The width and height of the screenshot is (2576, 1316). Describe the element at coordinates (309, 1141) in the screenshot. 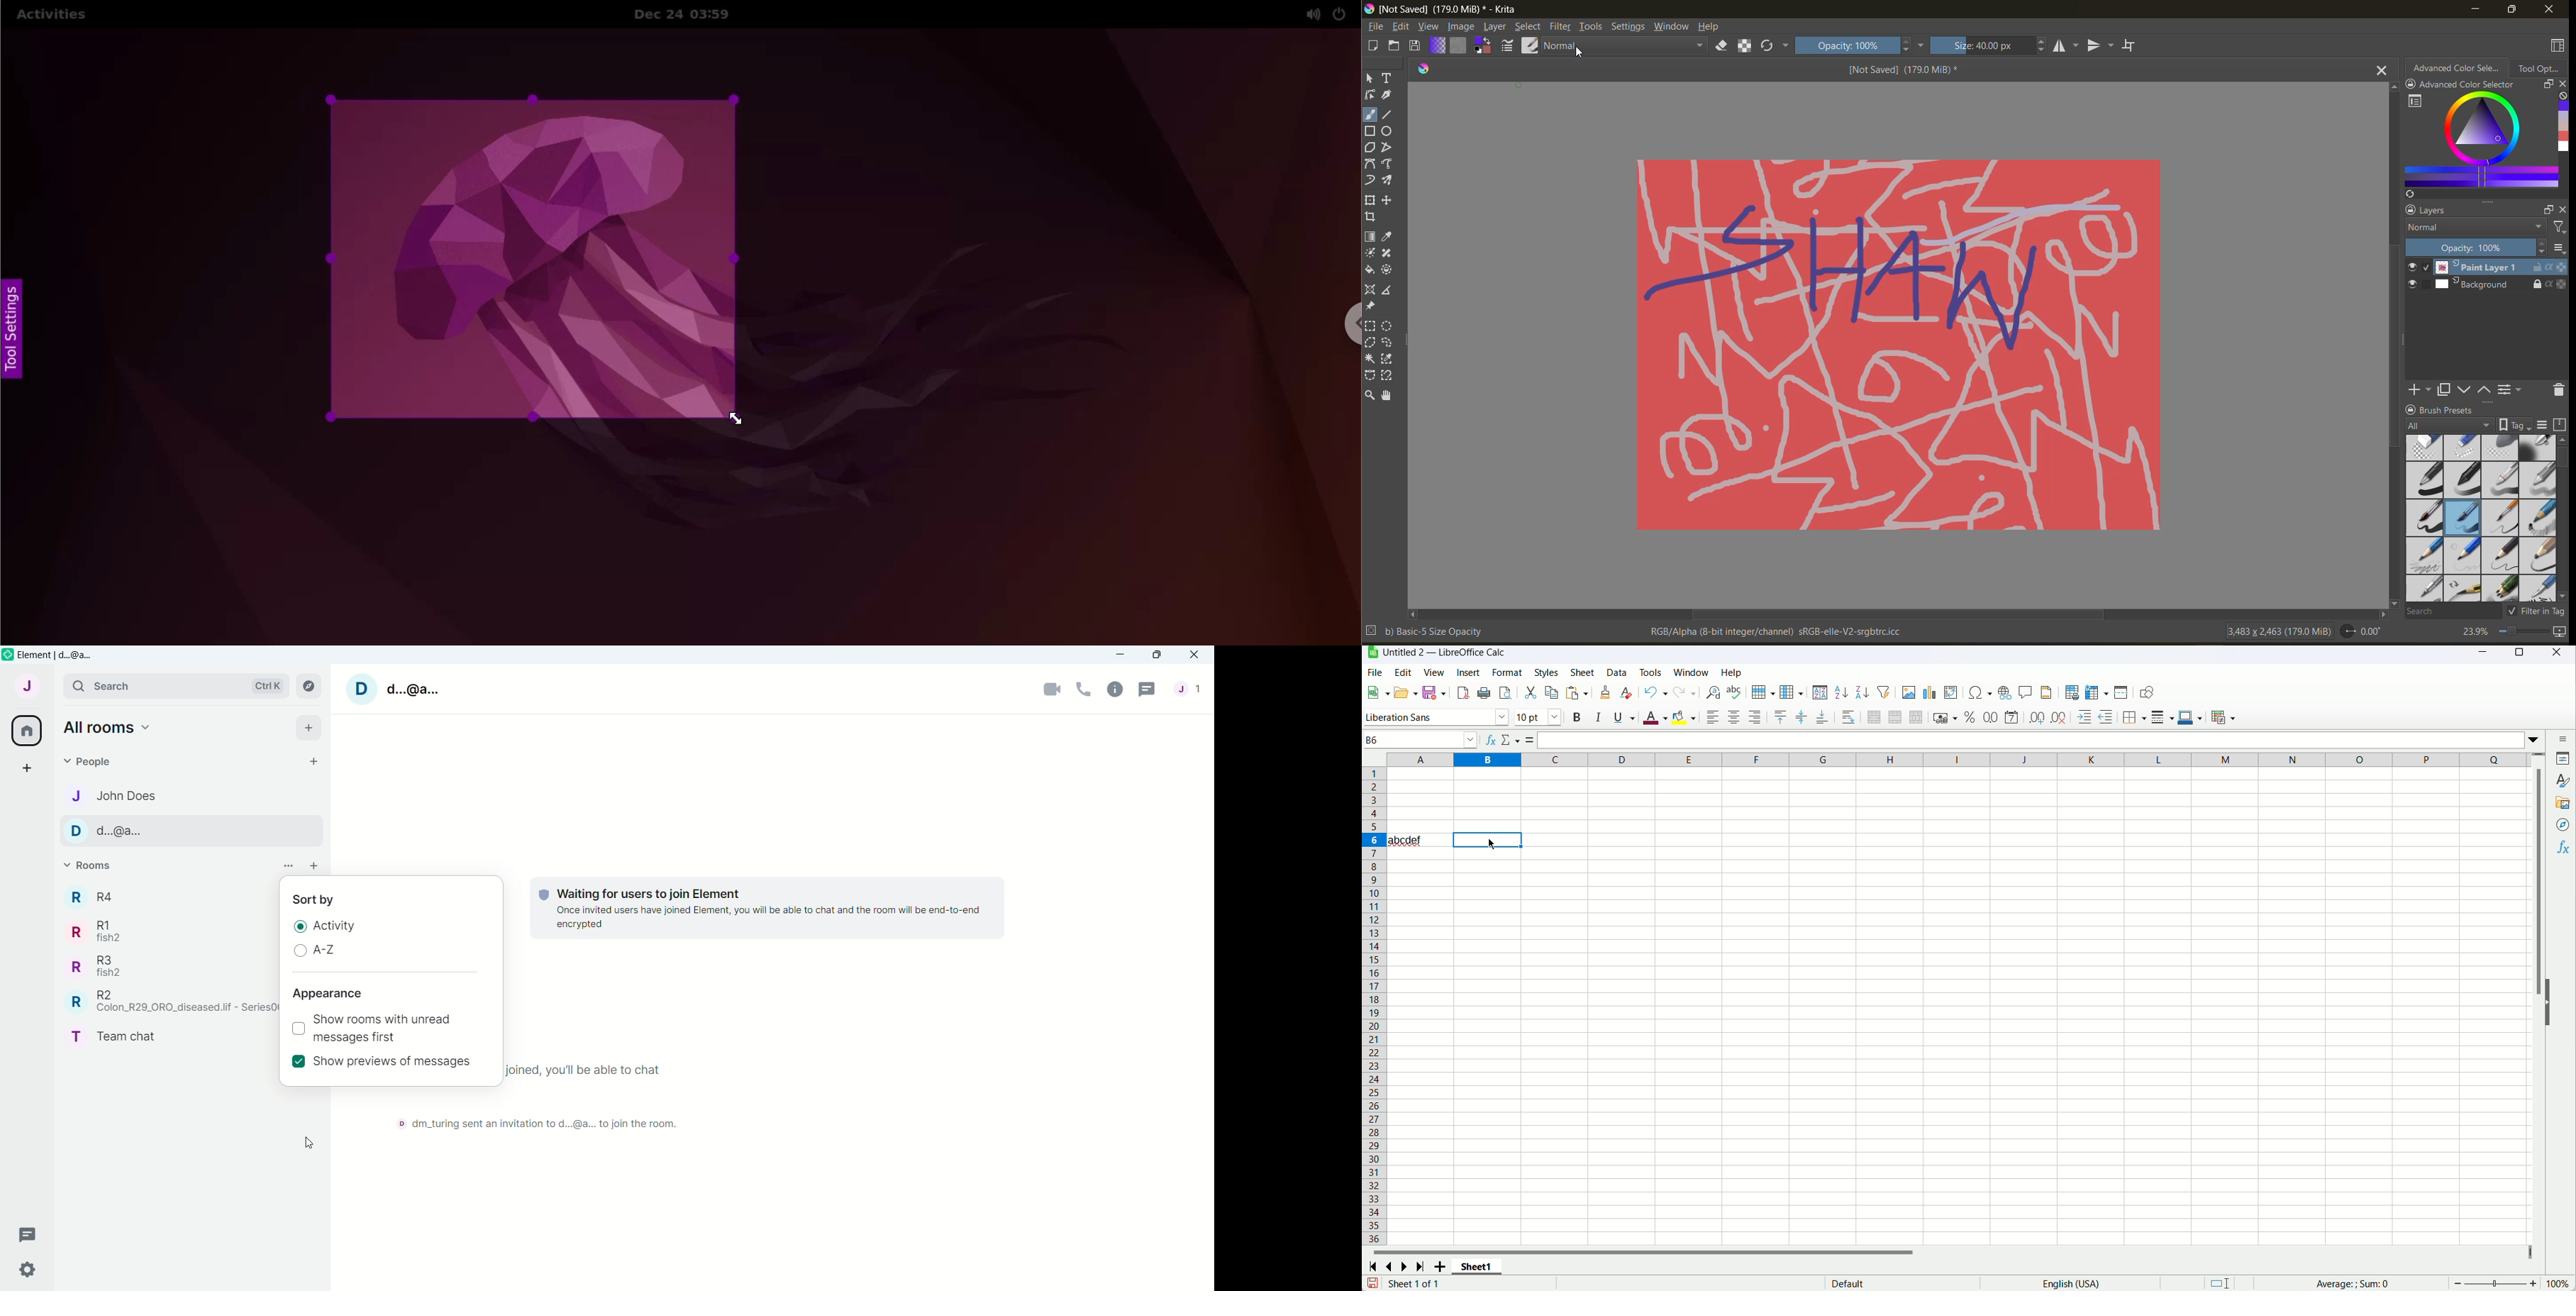

I see `cursor` at that location.